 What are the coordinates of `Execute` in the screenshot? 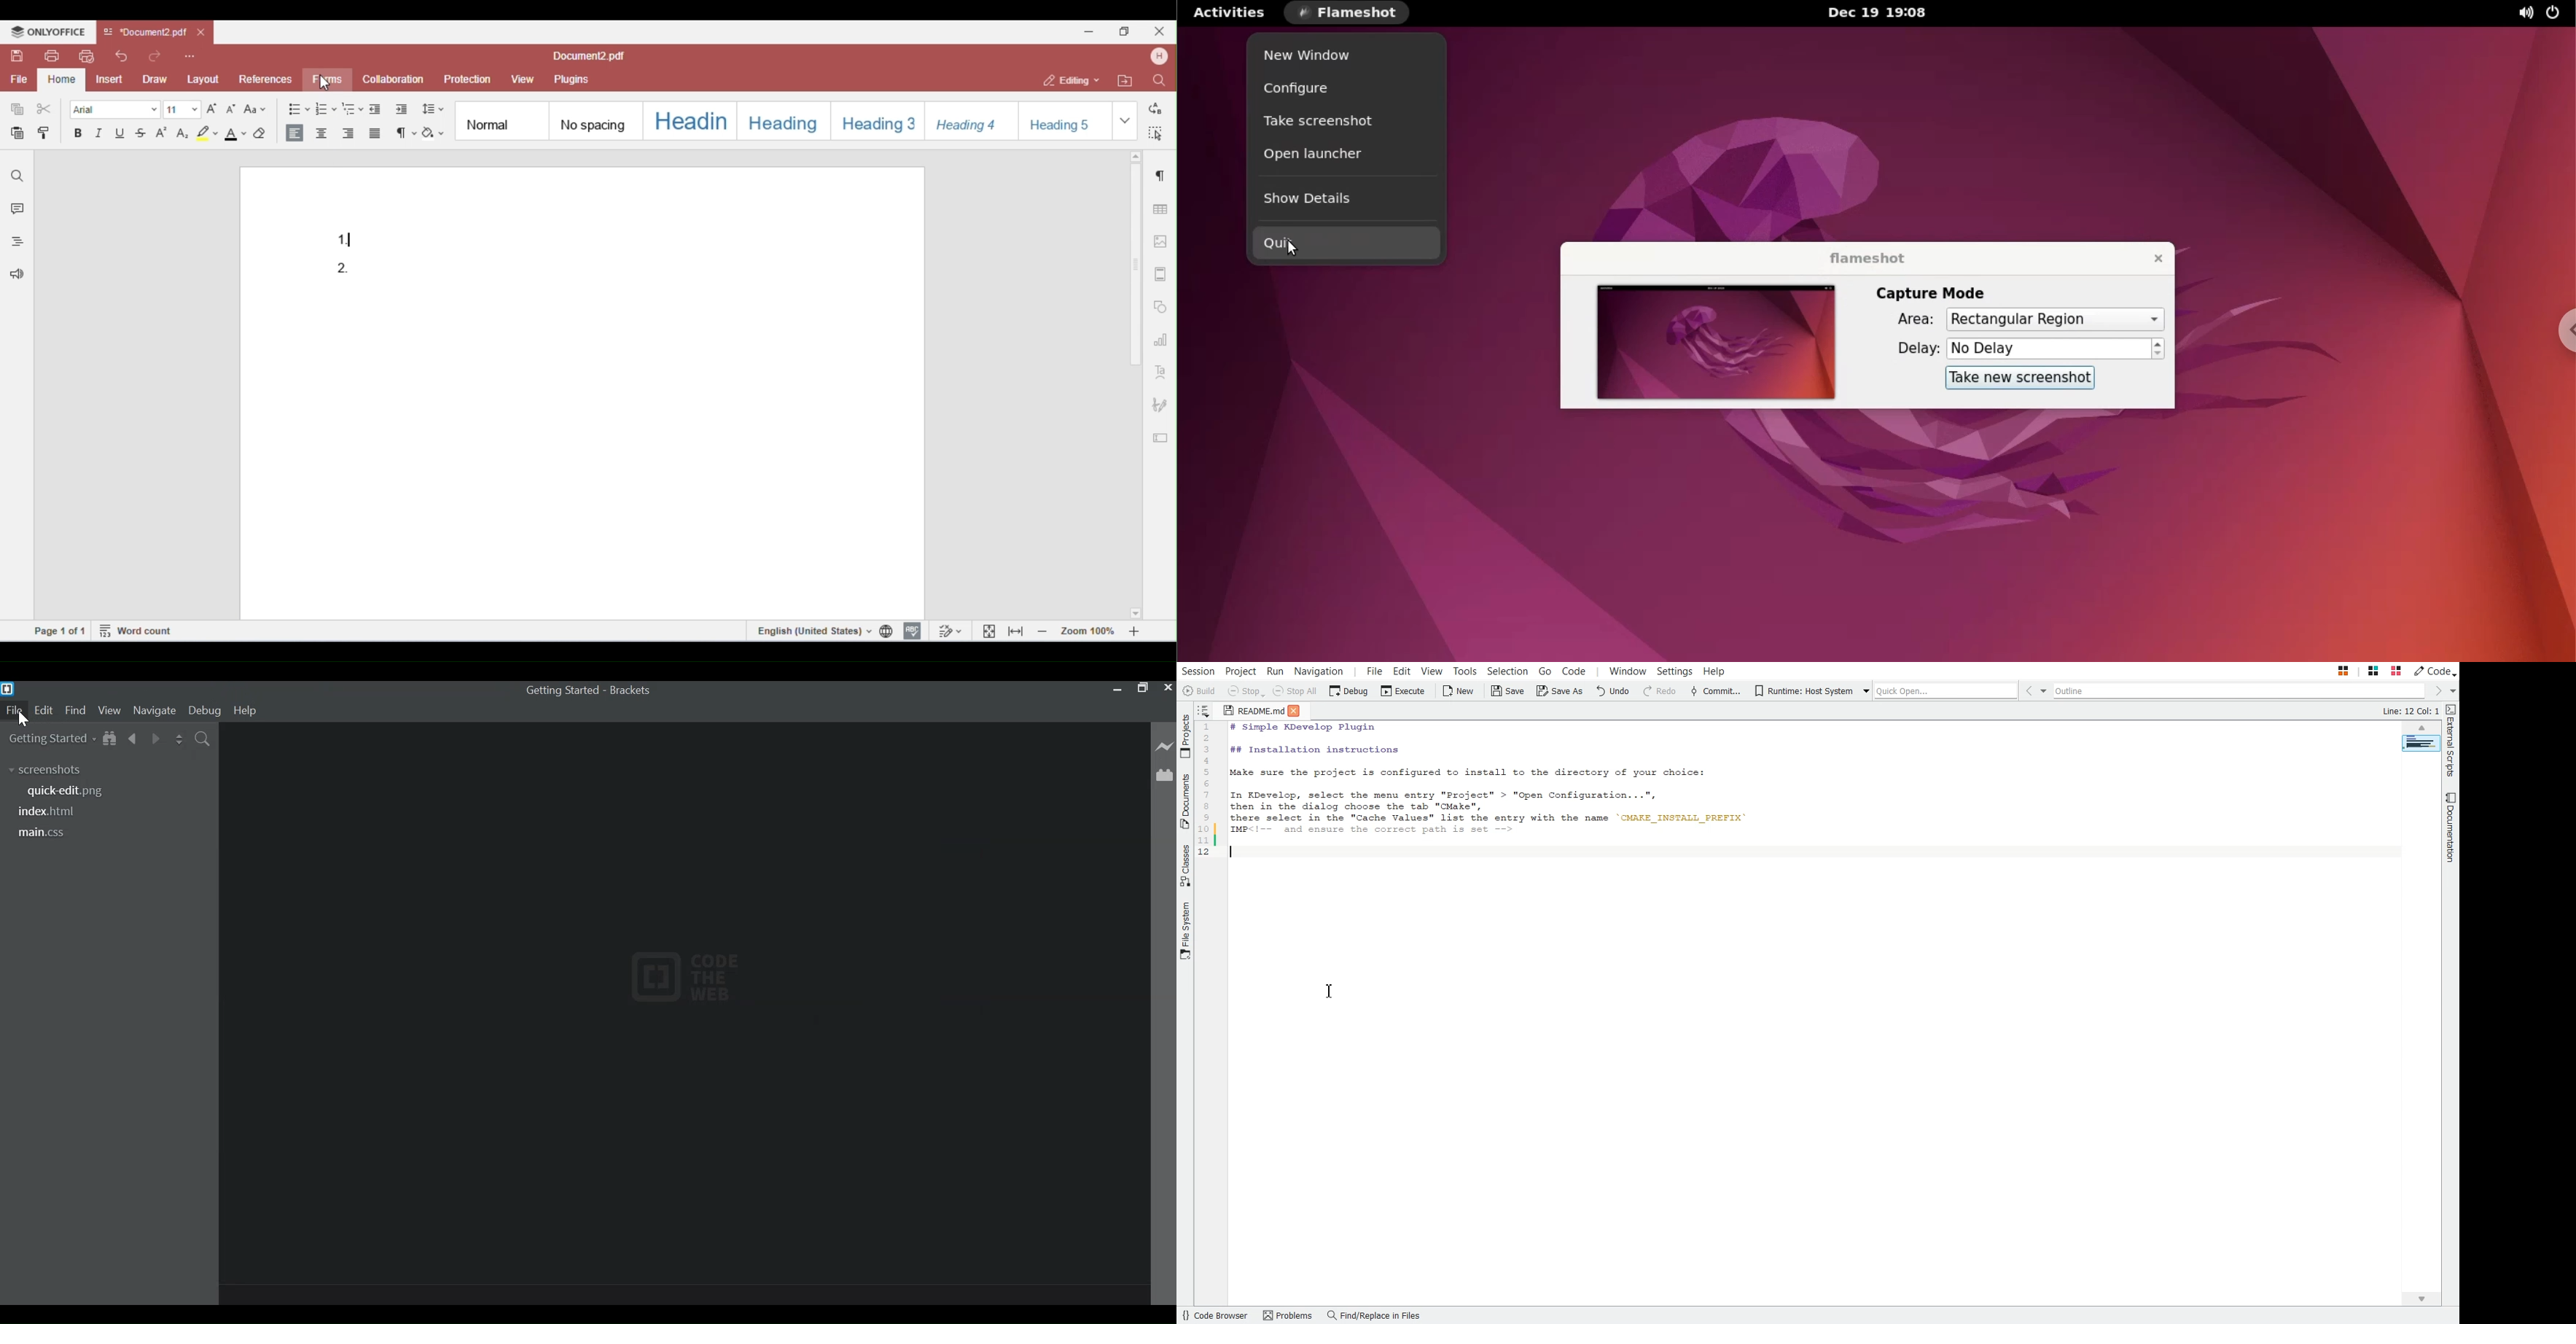 It's located at (1403, 691).